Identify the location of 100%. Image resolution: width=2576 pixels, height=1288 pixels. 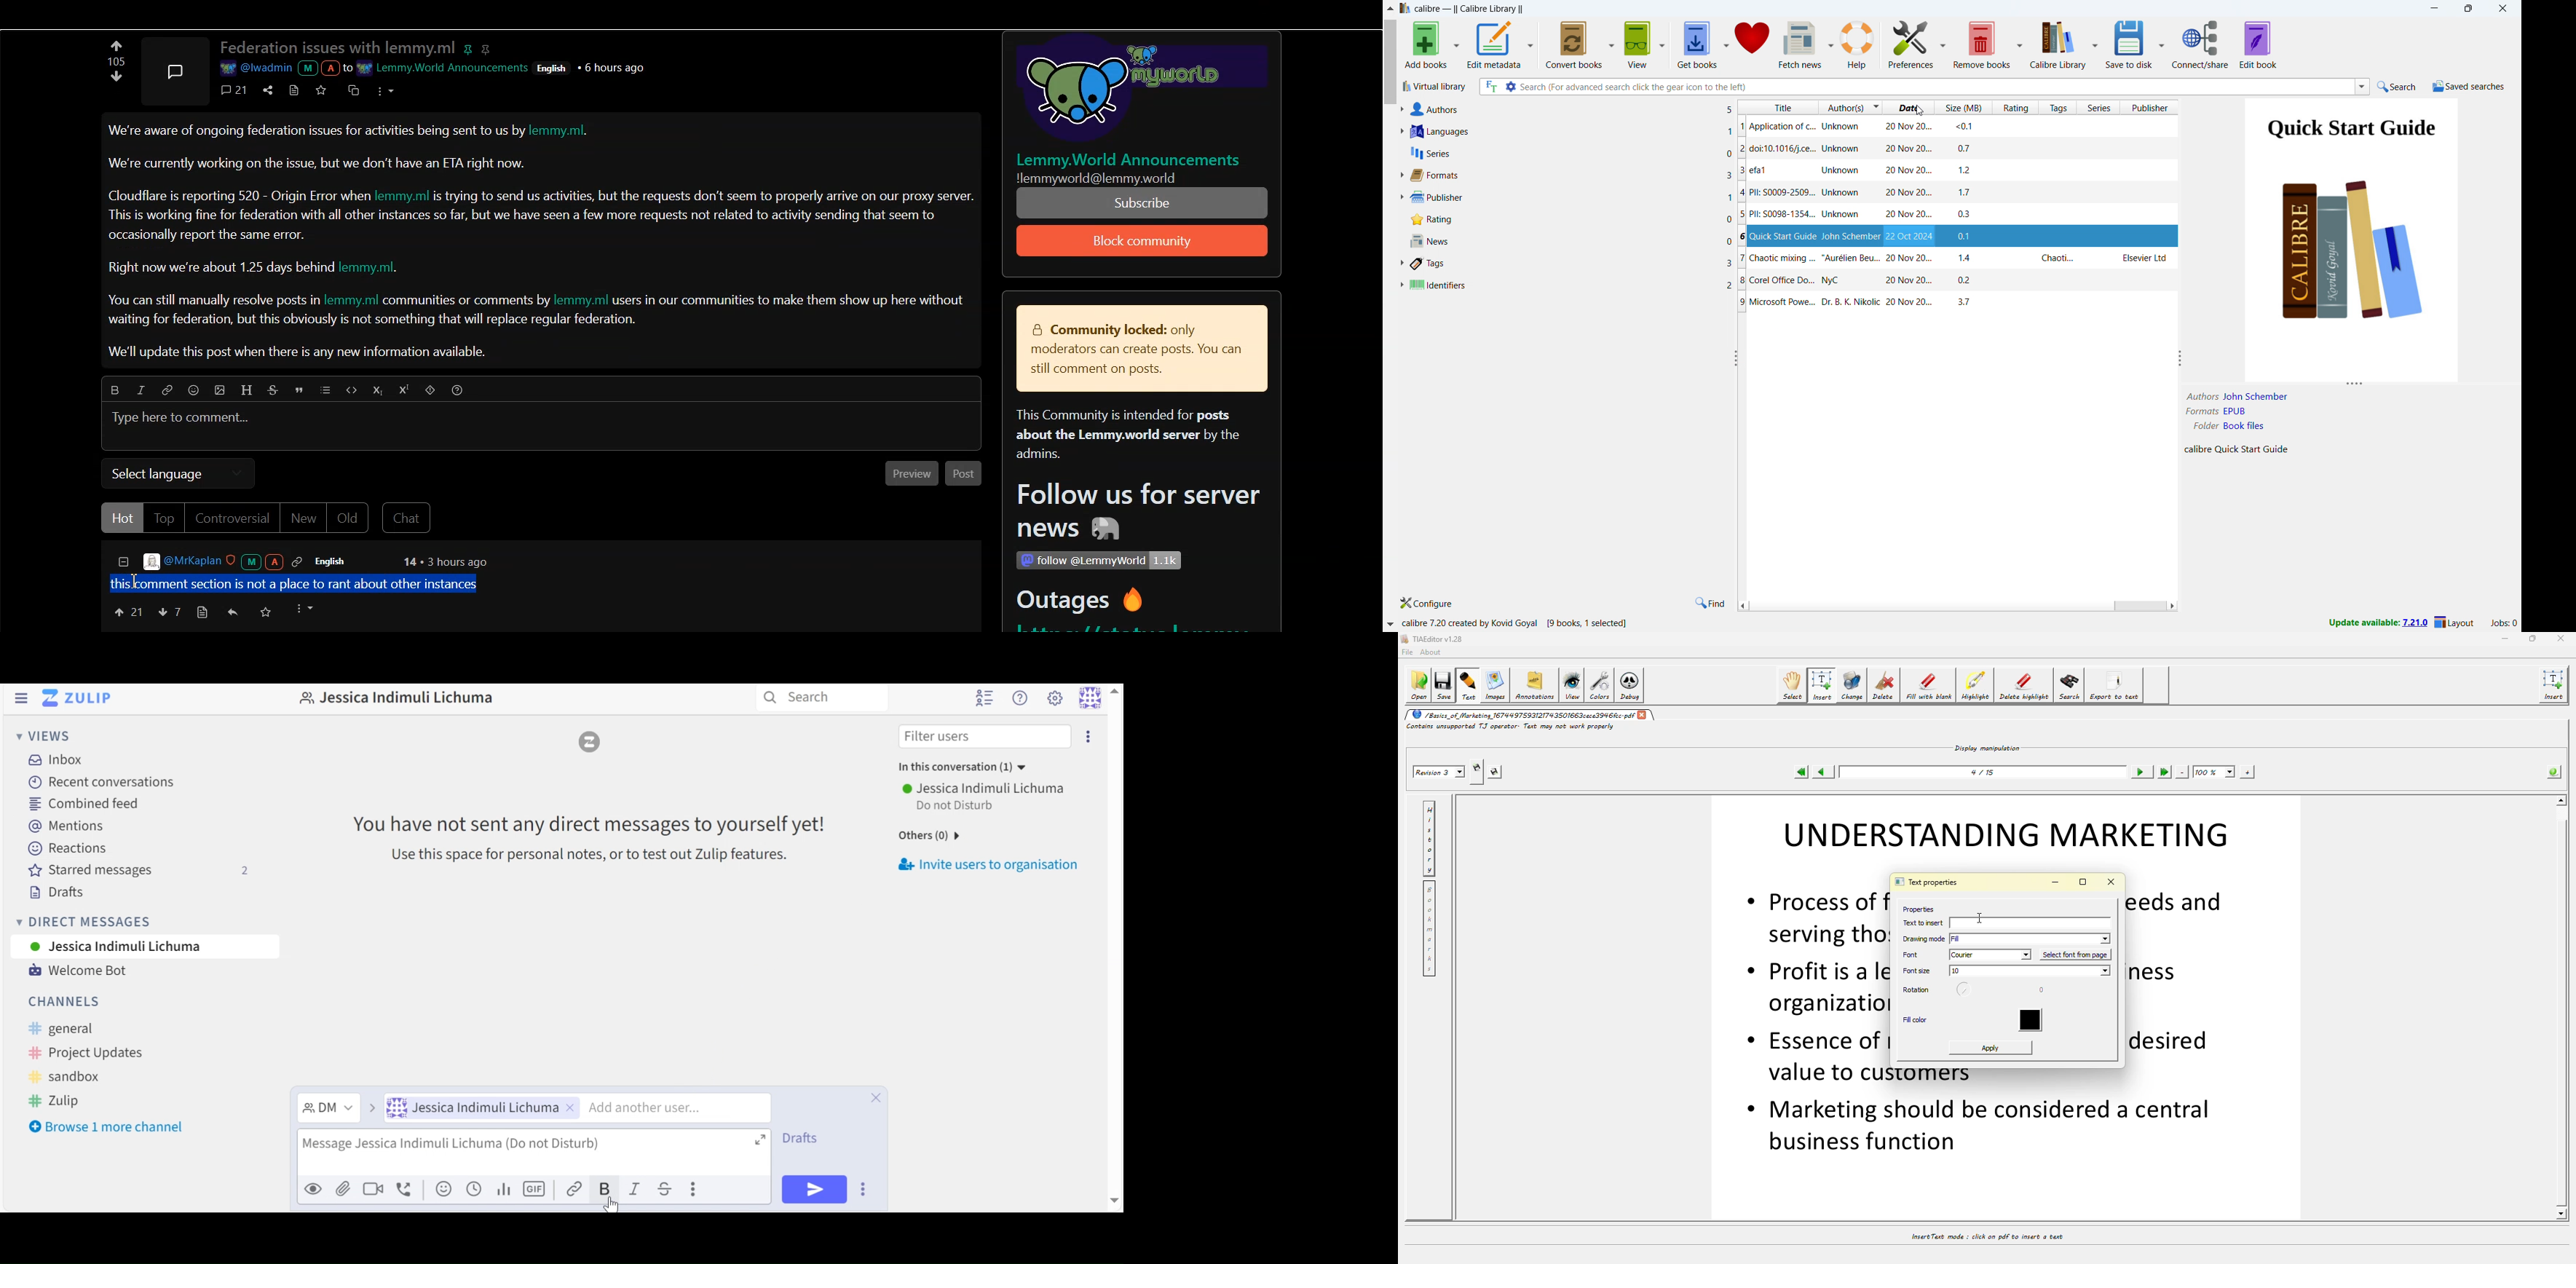
(2214, 771).